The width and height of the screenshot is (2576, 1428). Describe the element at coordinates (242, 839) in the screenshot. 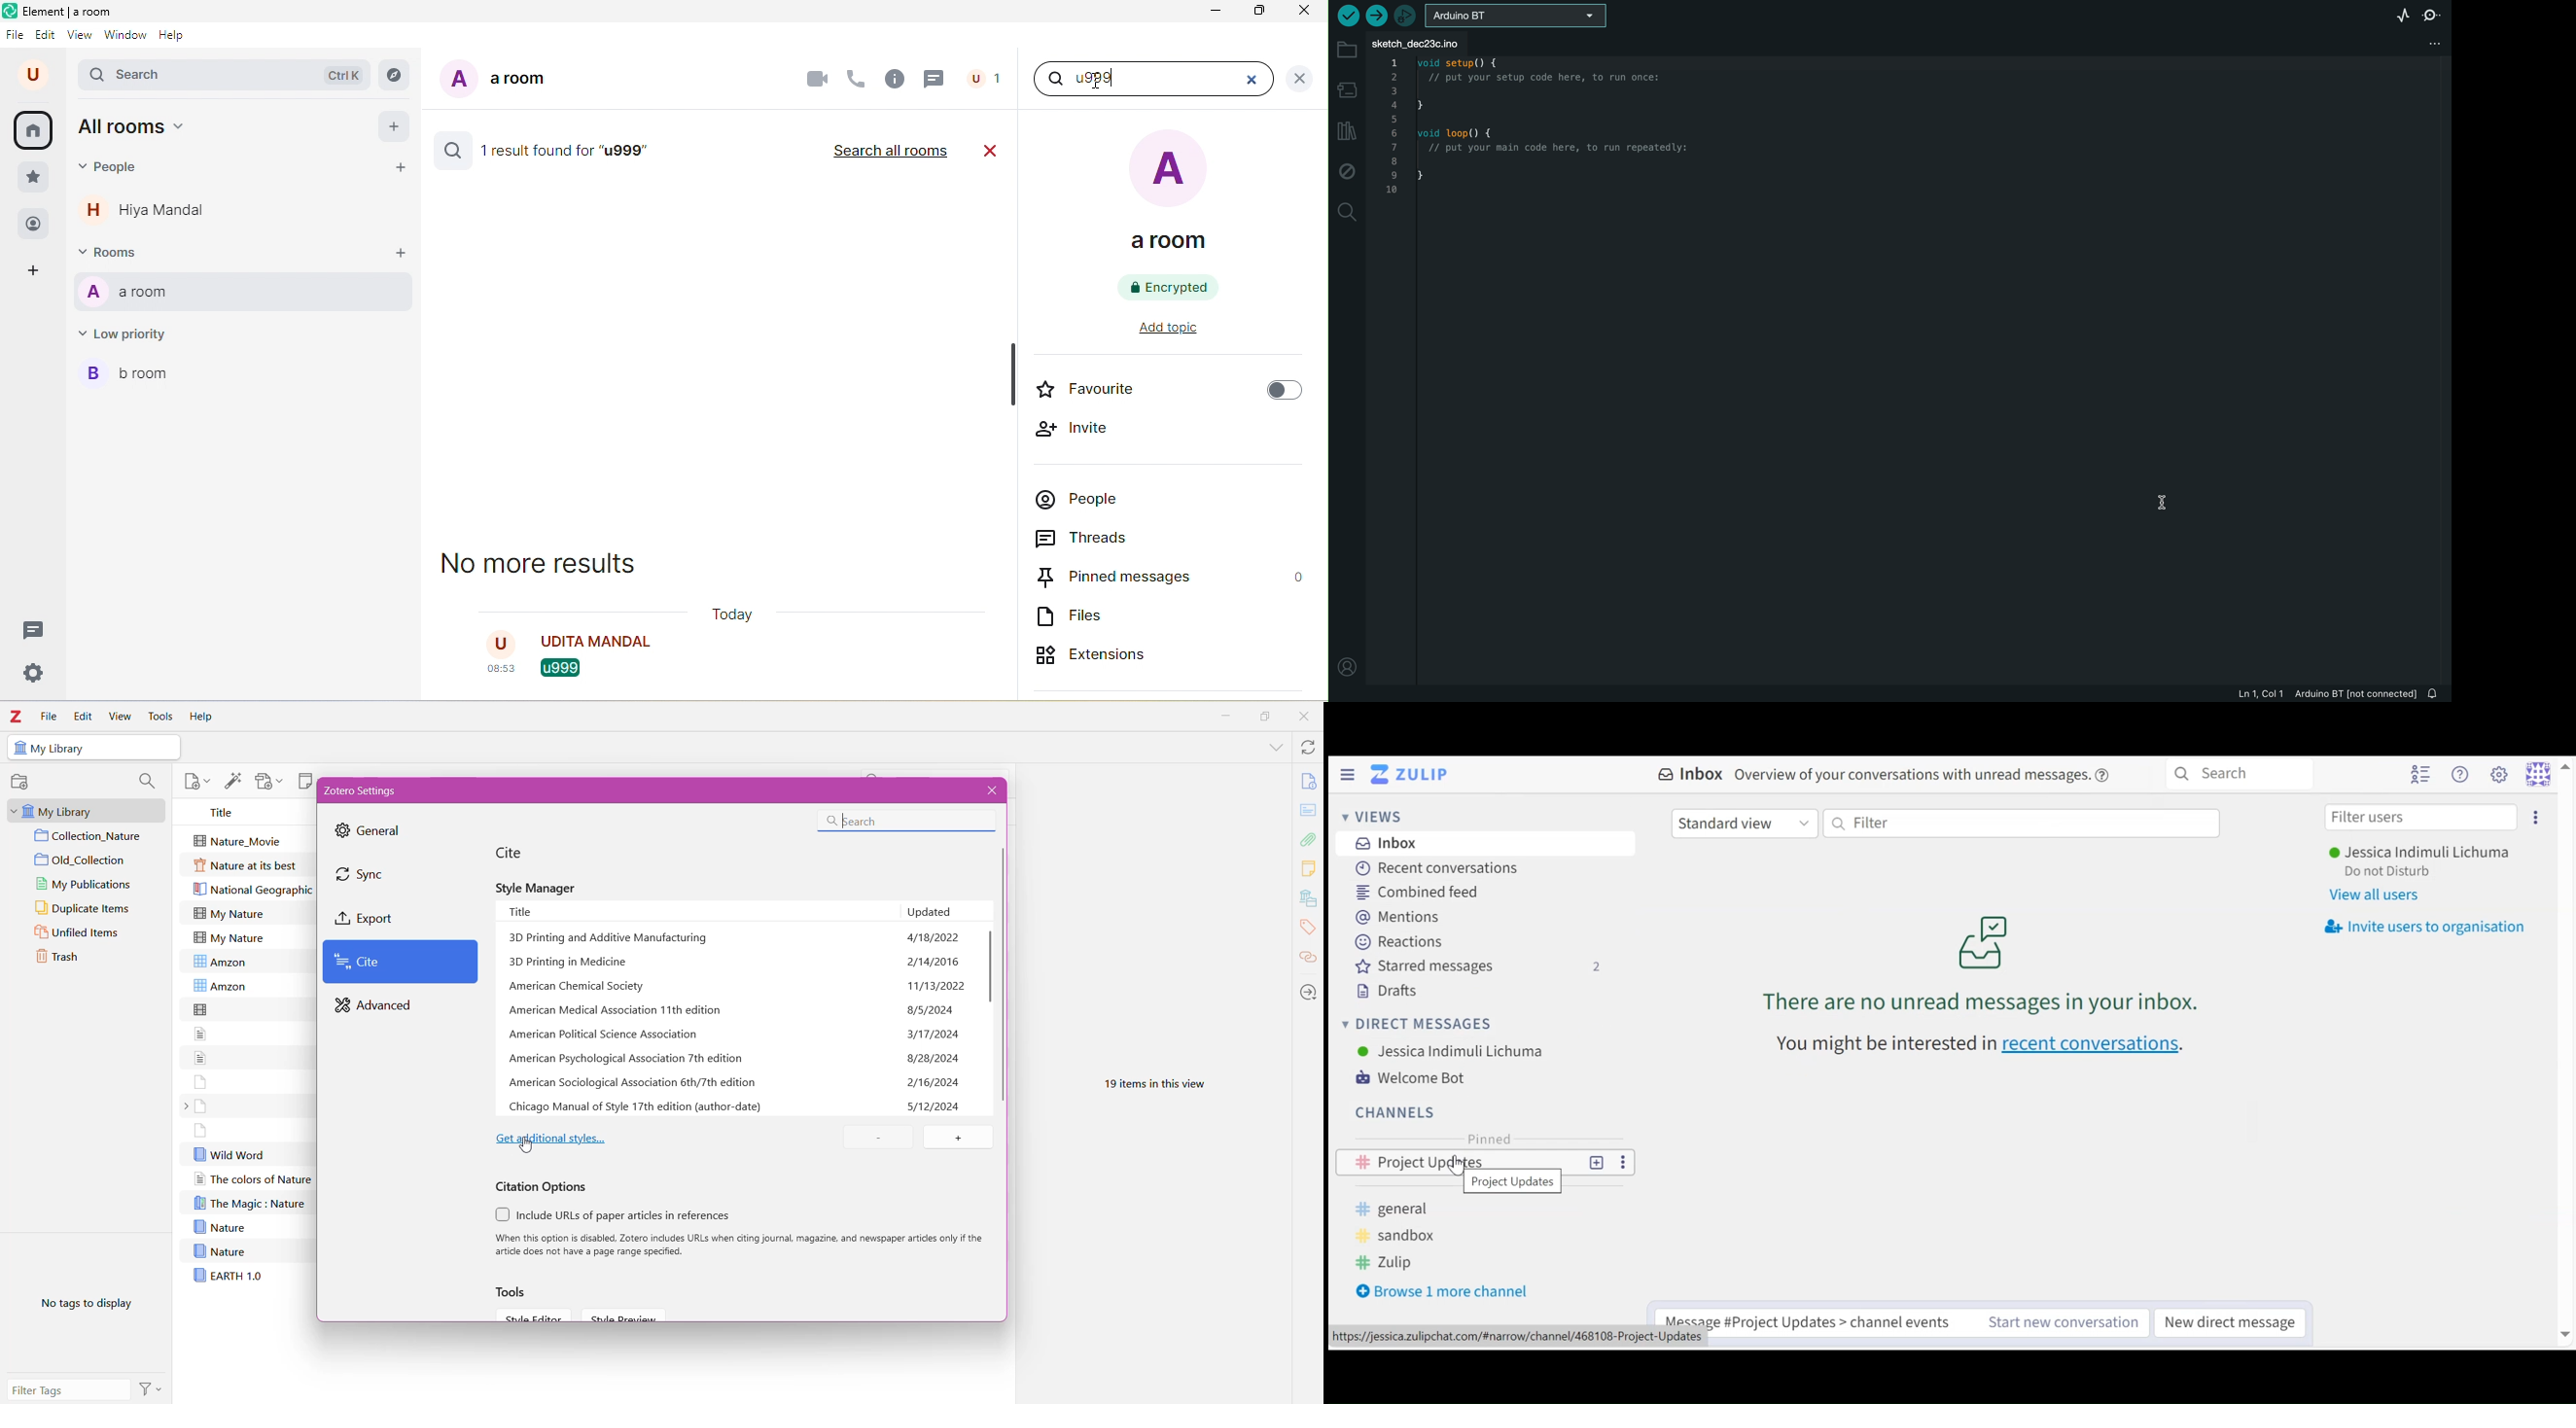

I see `Nature_Movie` at that location.